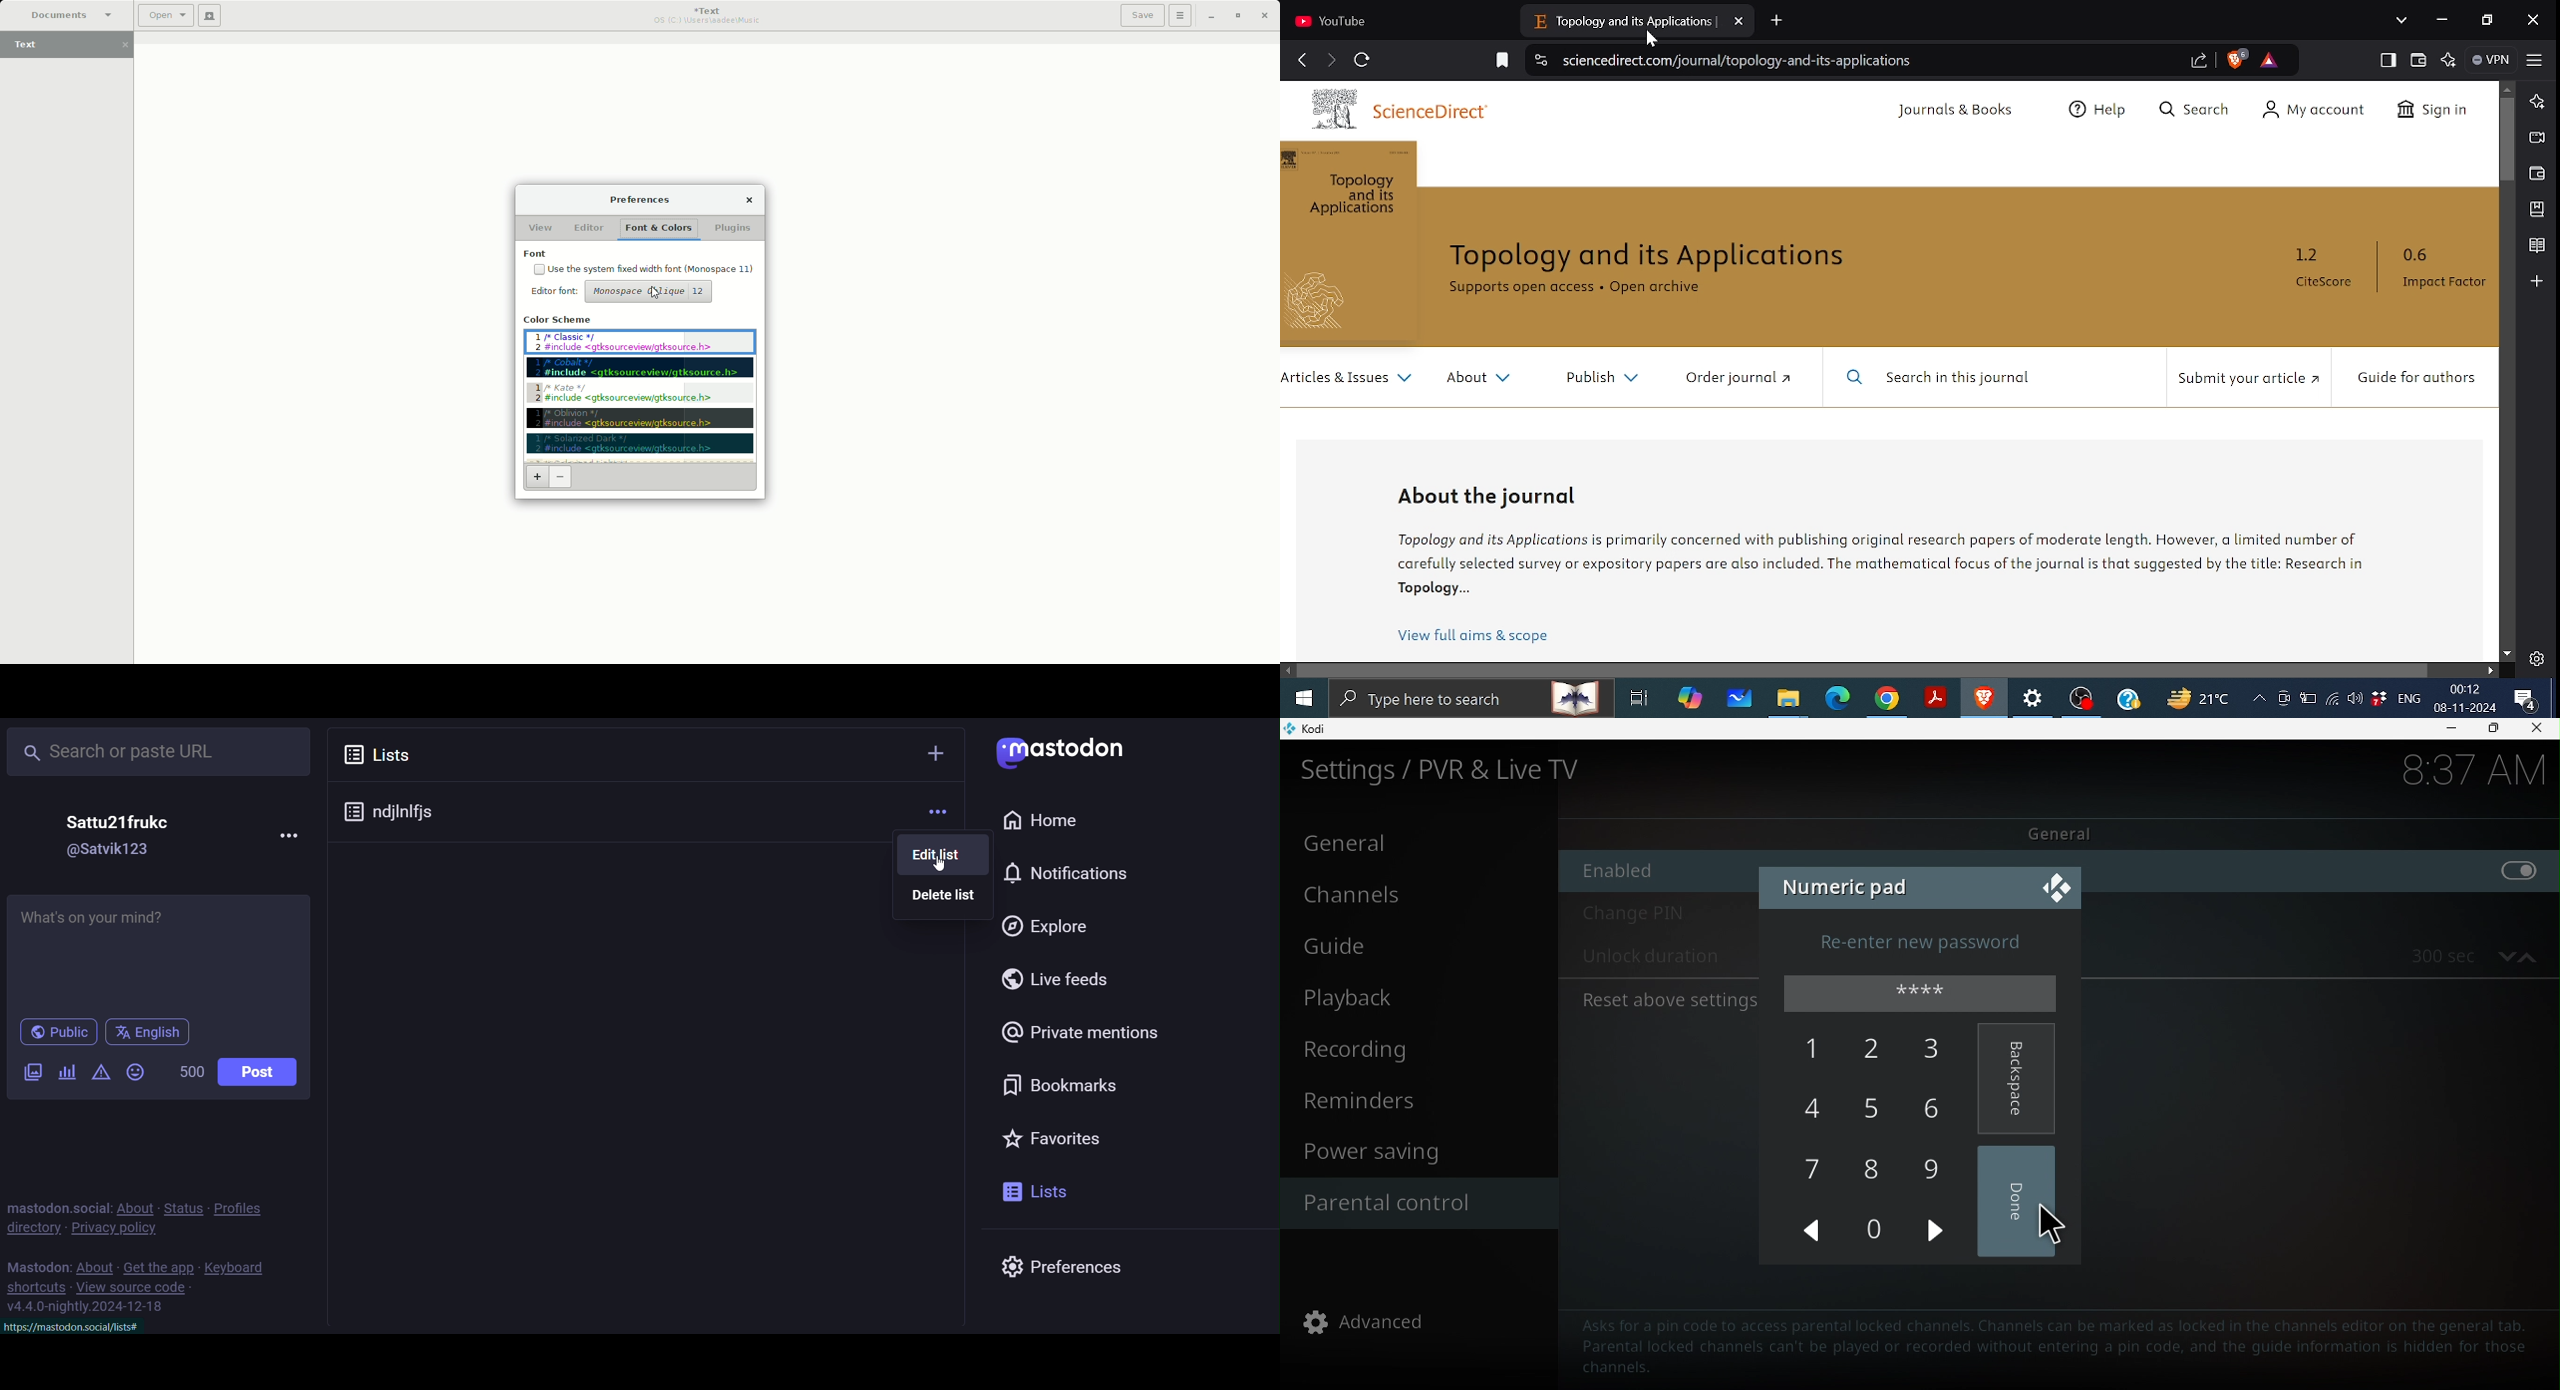  What do you see at coordinates (660, 228) in the screenshot?
I see `Font and Colors` at bounding box center [660, 228].